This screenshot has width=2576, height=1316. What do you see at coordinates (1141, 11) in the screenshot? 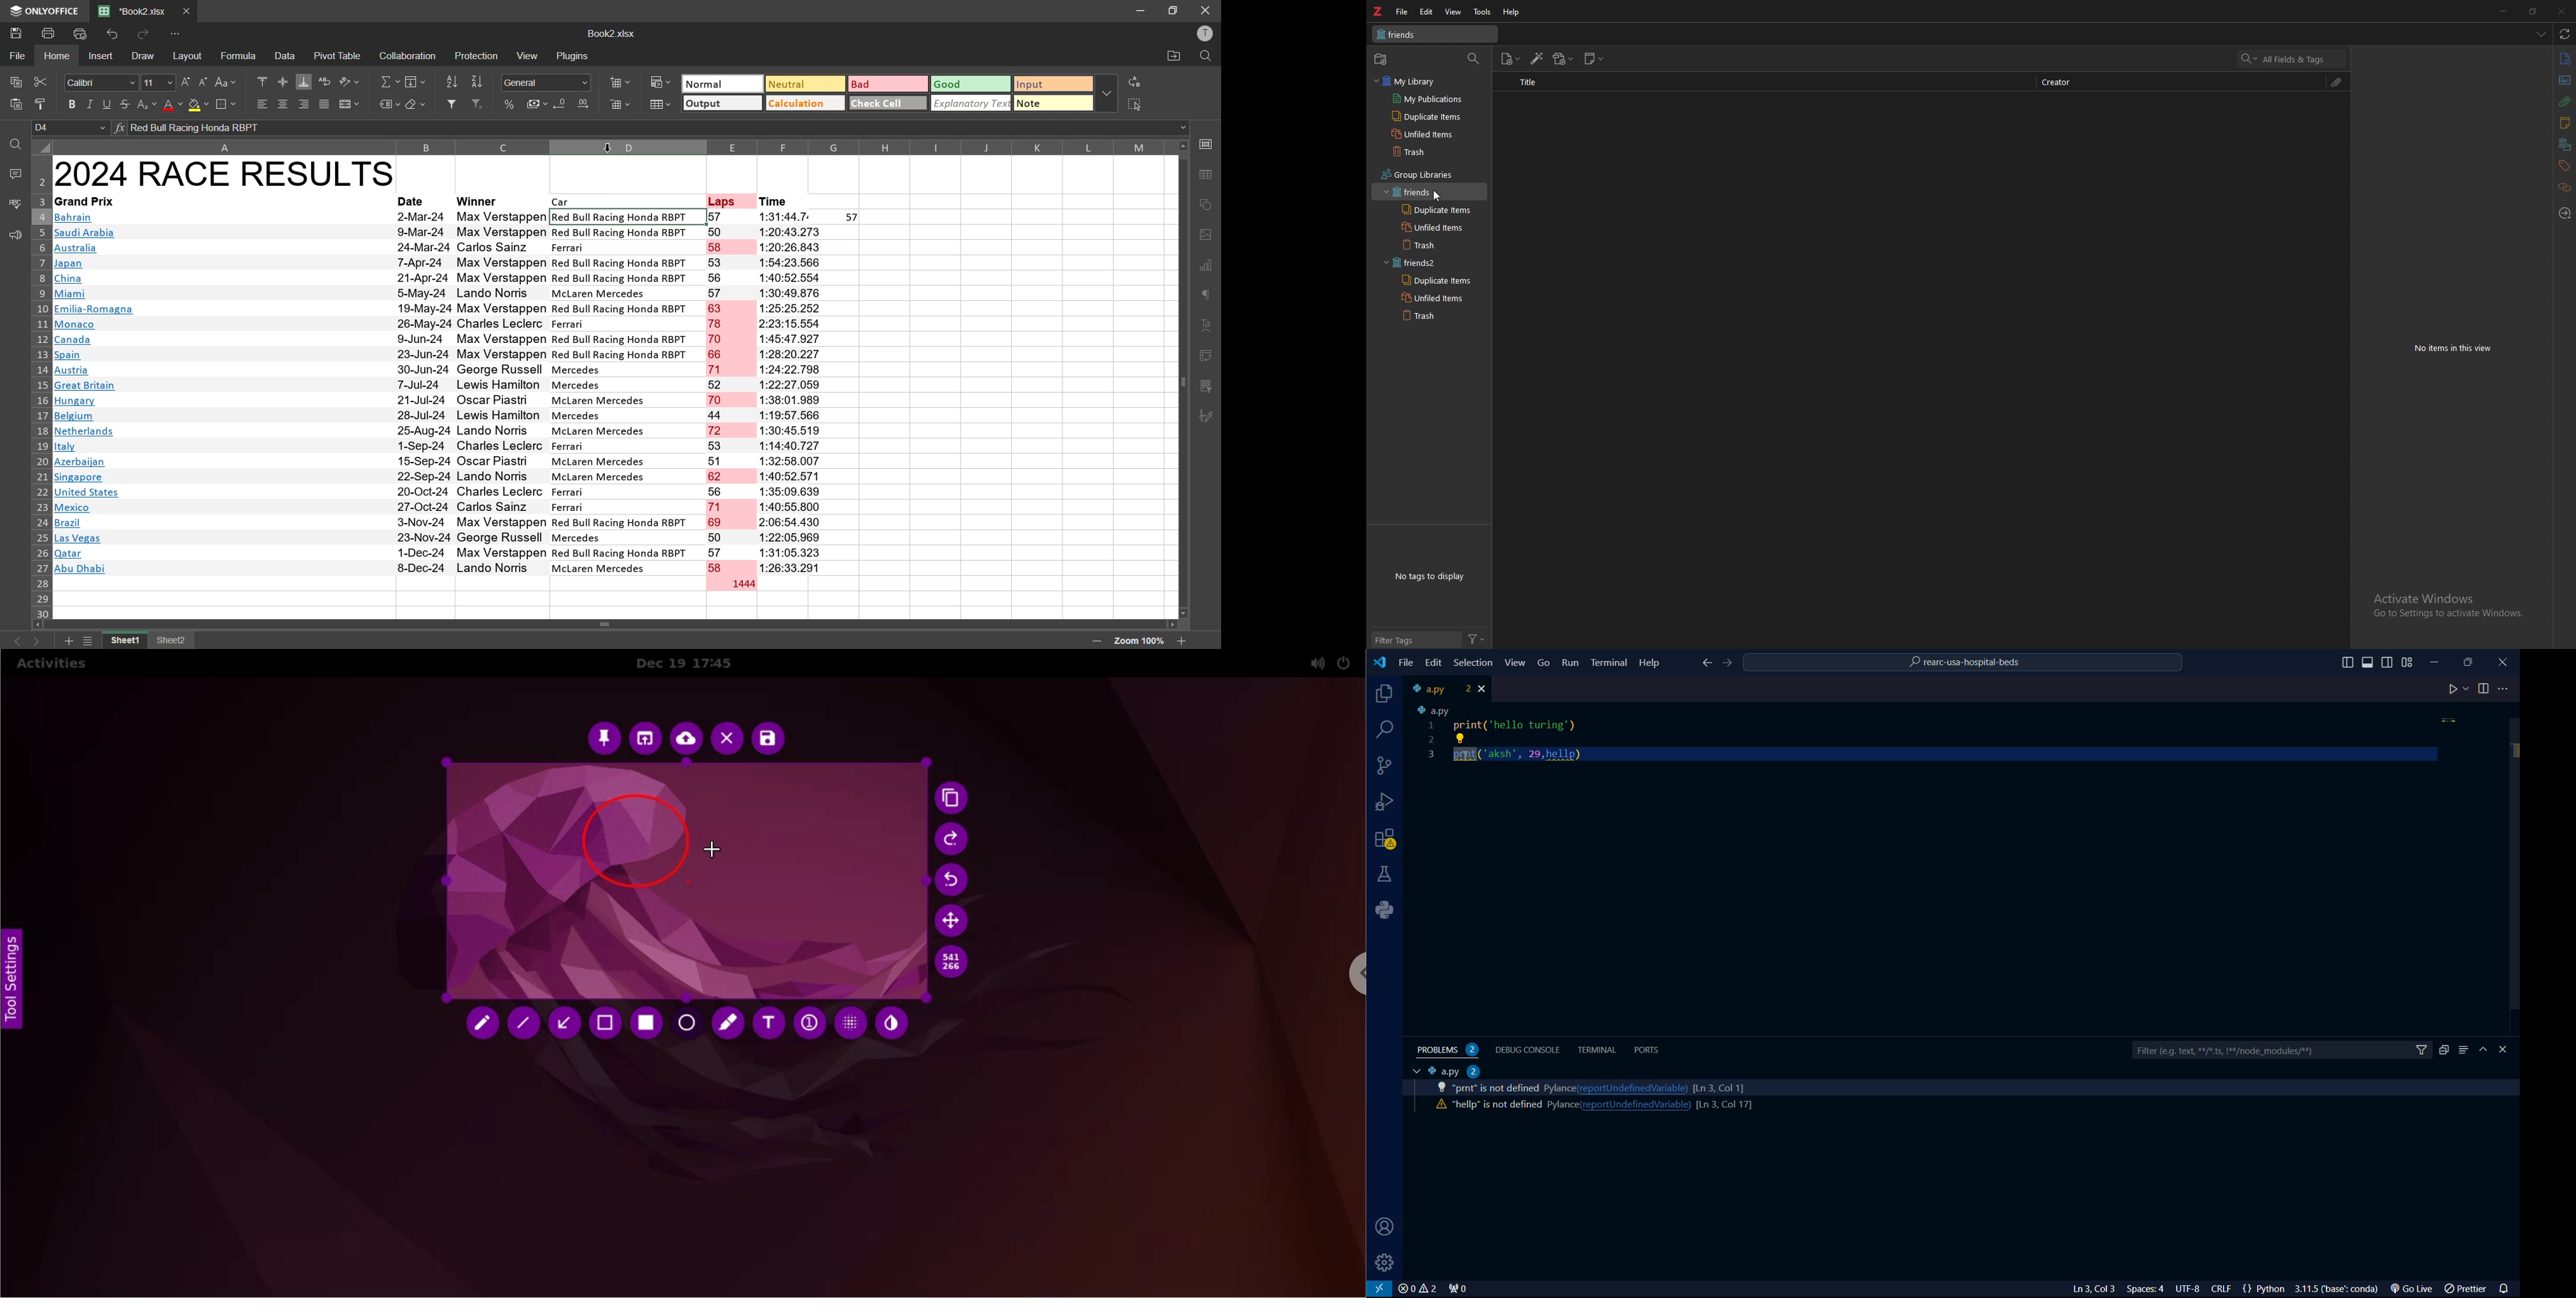
I see `minimize` at bounding box center [1141, 11].